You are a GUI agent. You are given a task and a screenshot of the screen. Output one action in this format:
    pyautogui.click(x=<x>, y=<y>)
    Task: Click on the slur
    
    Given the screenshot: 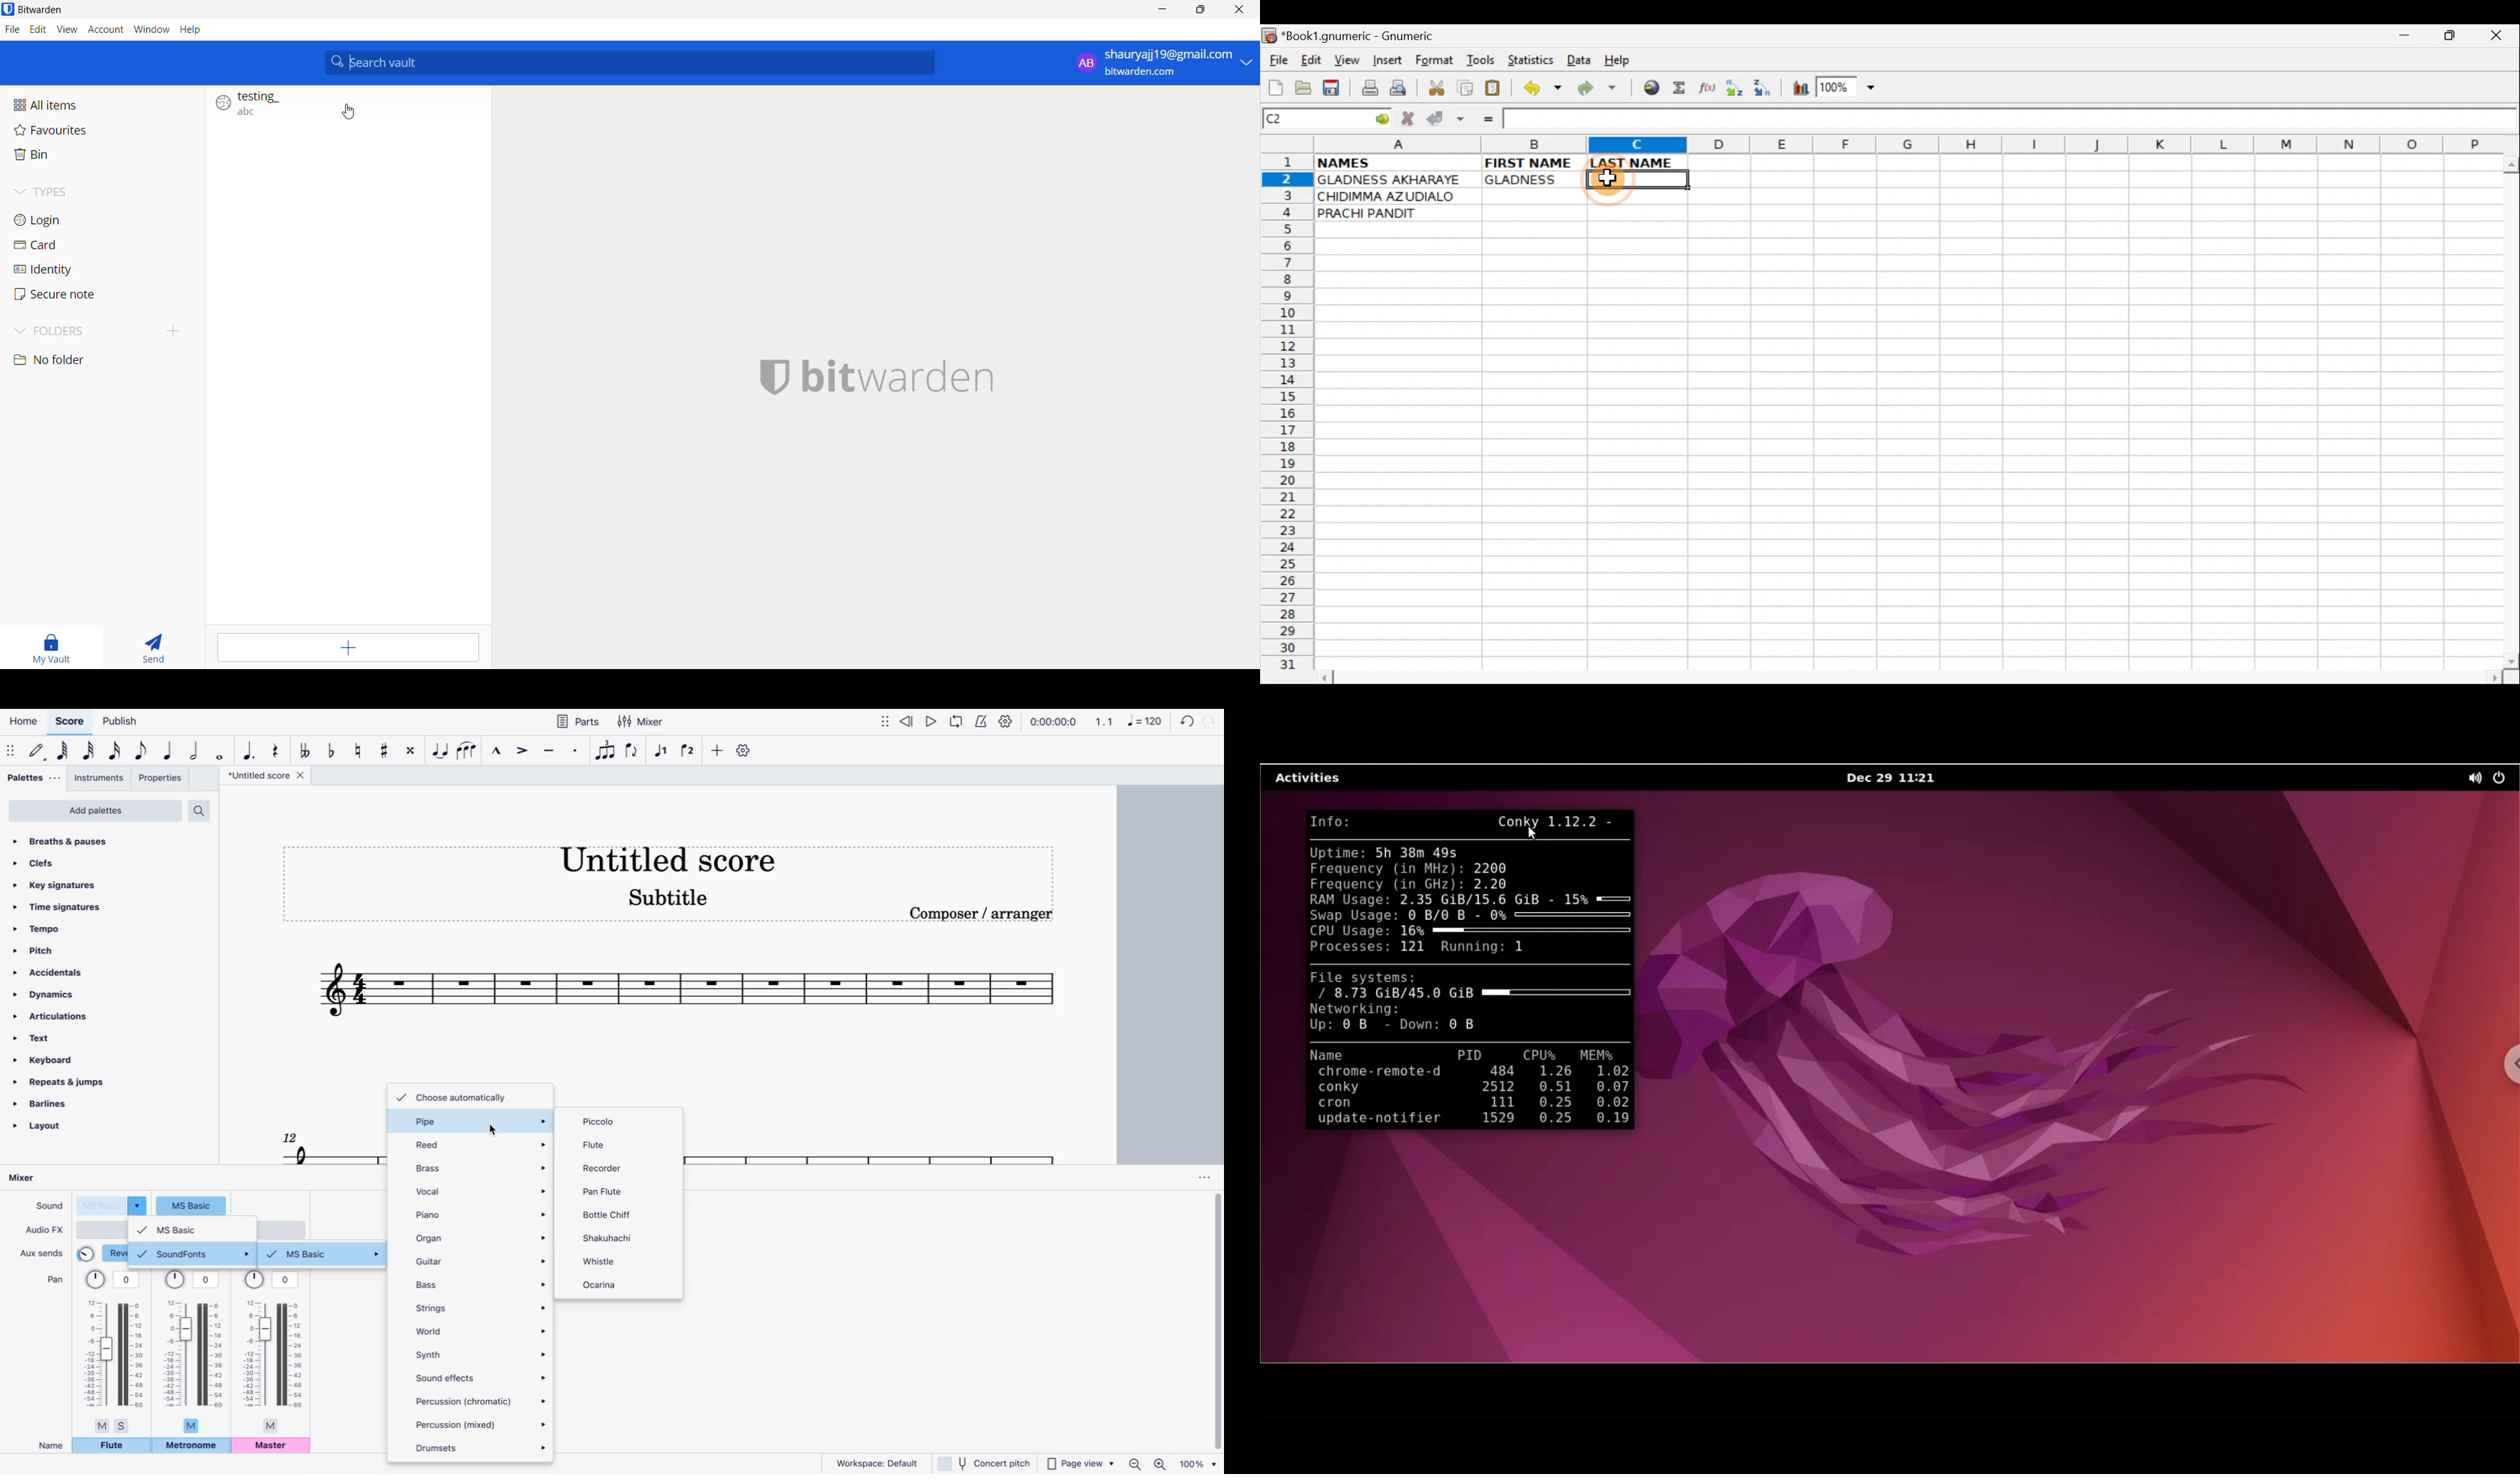 What is the action you would take?
    pyautogui.click(x=468, y=750)
    